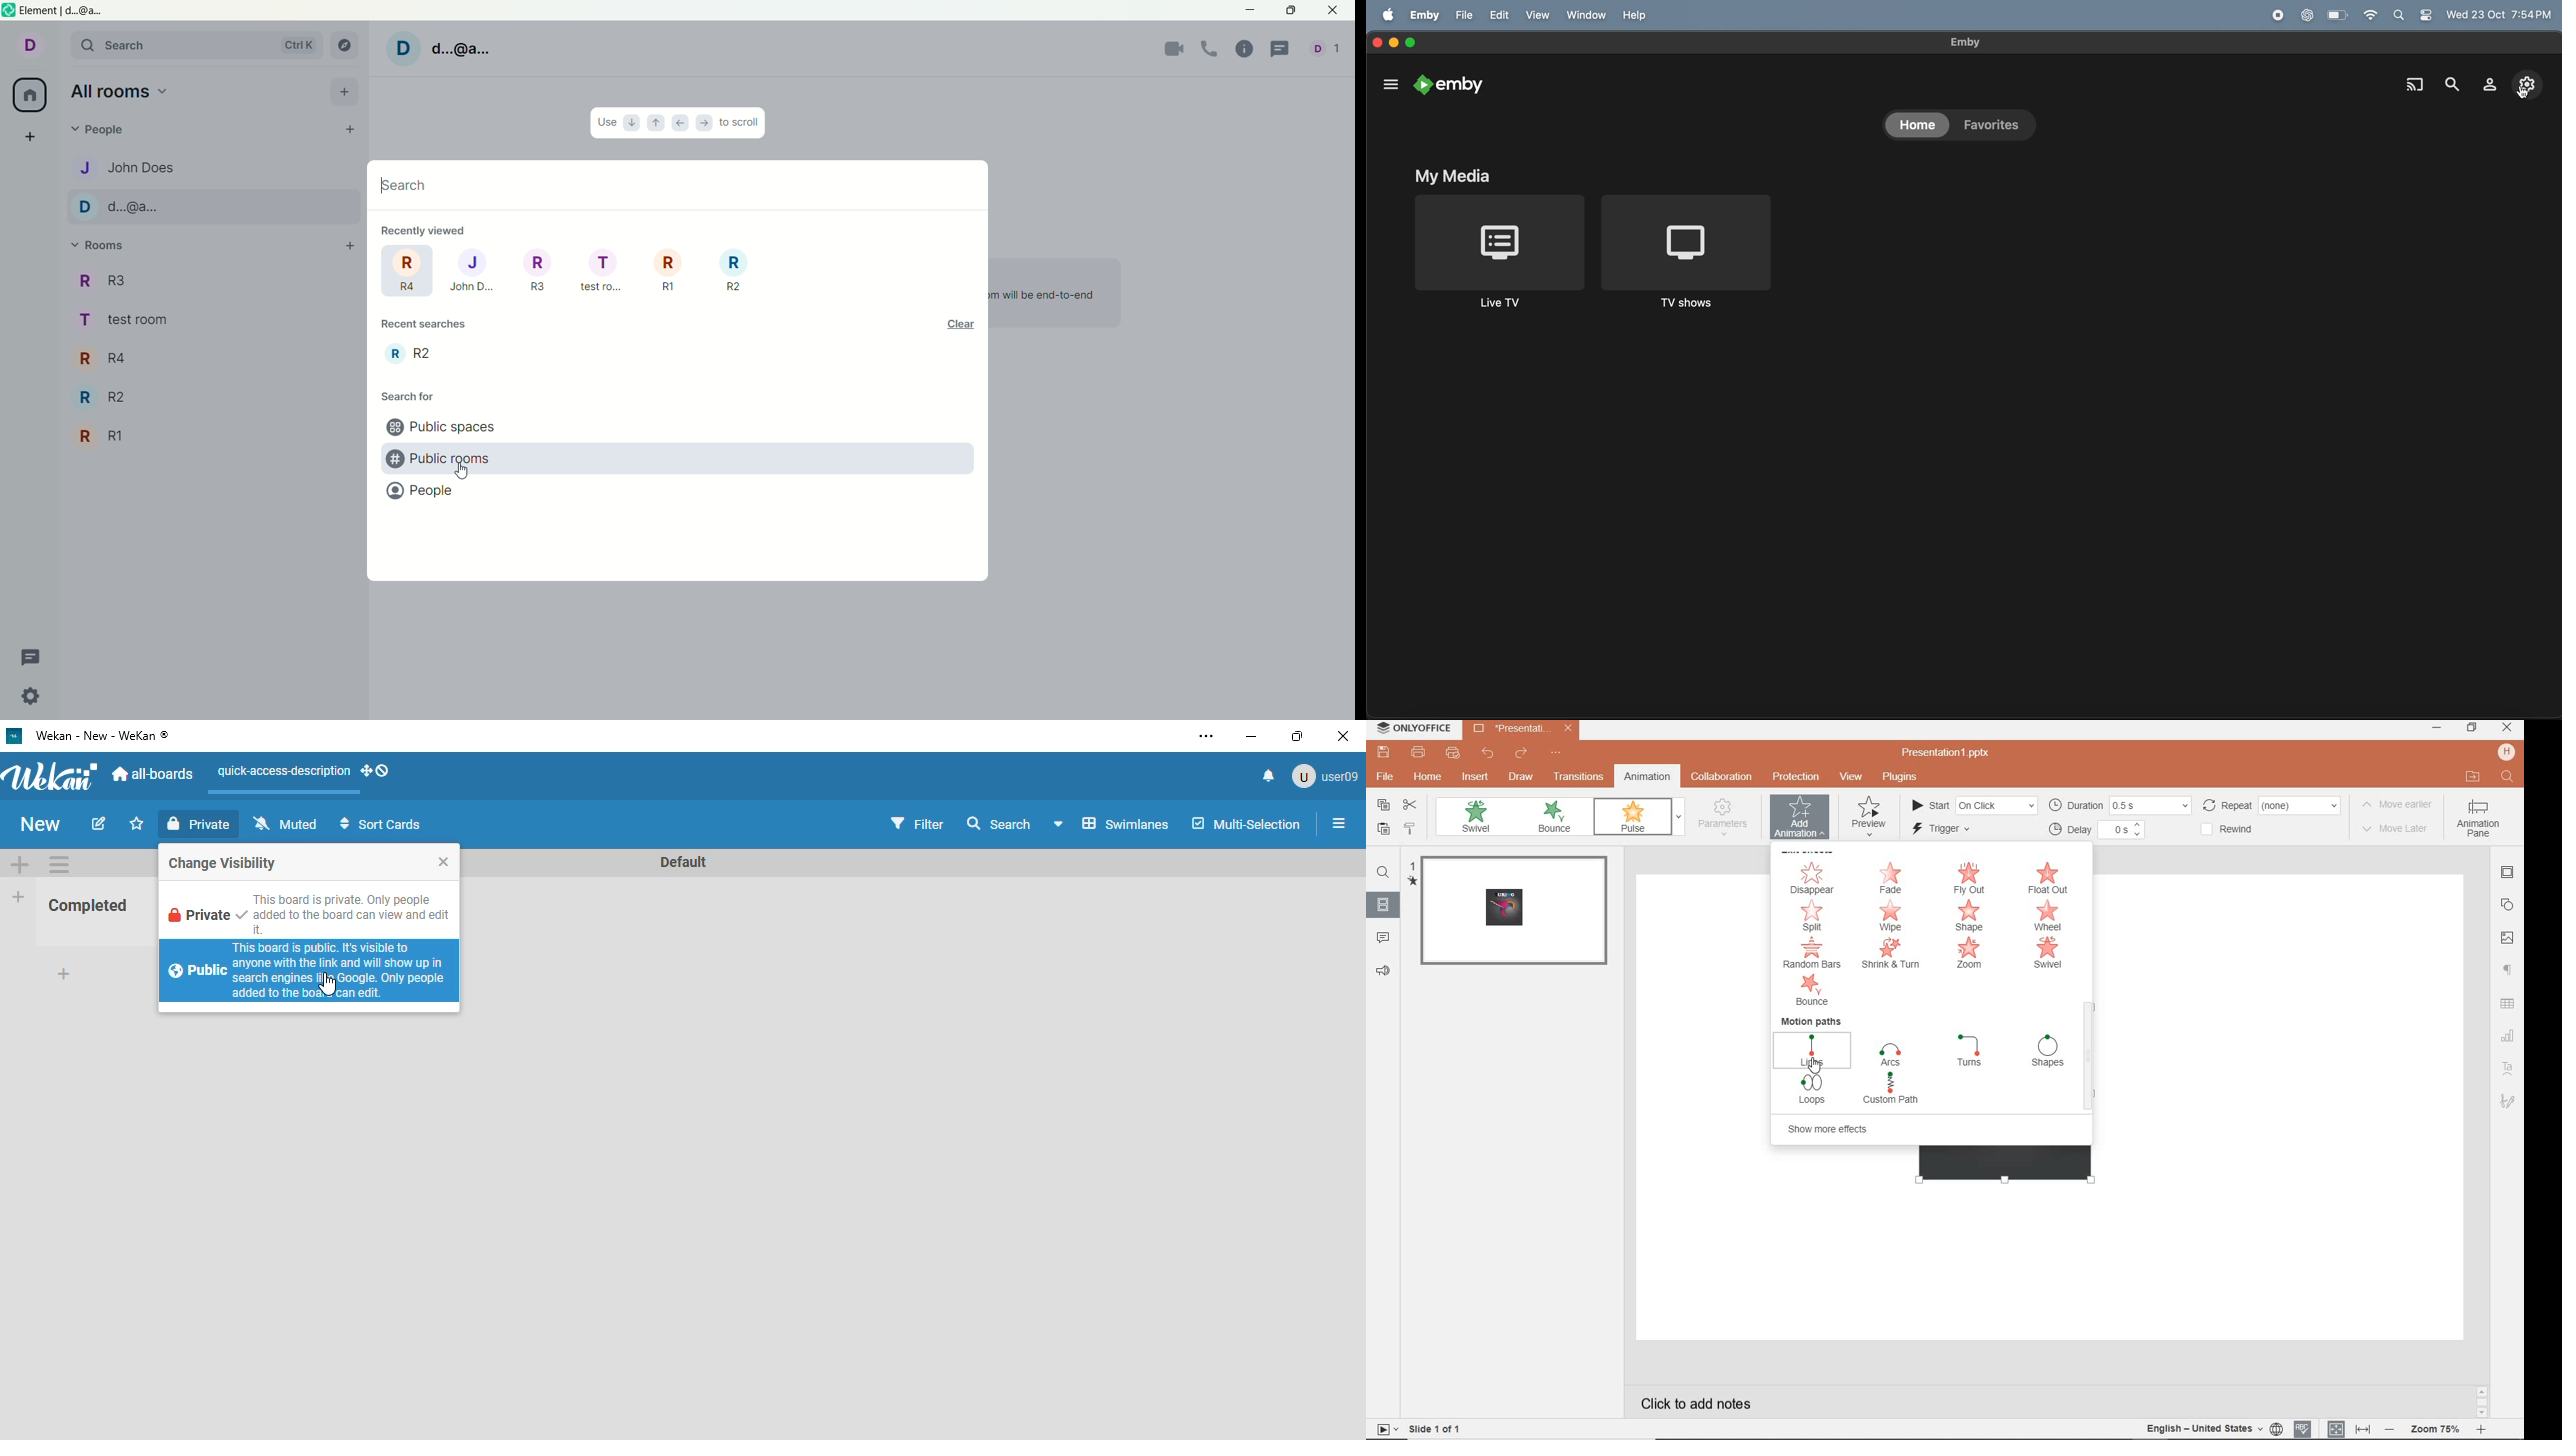  Describe the element at coordinates (210, 167) in the screenshot. I see `J, person 1` at that location.